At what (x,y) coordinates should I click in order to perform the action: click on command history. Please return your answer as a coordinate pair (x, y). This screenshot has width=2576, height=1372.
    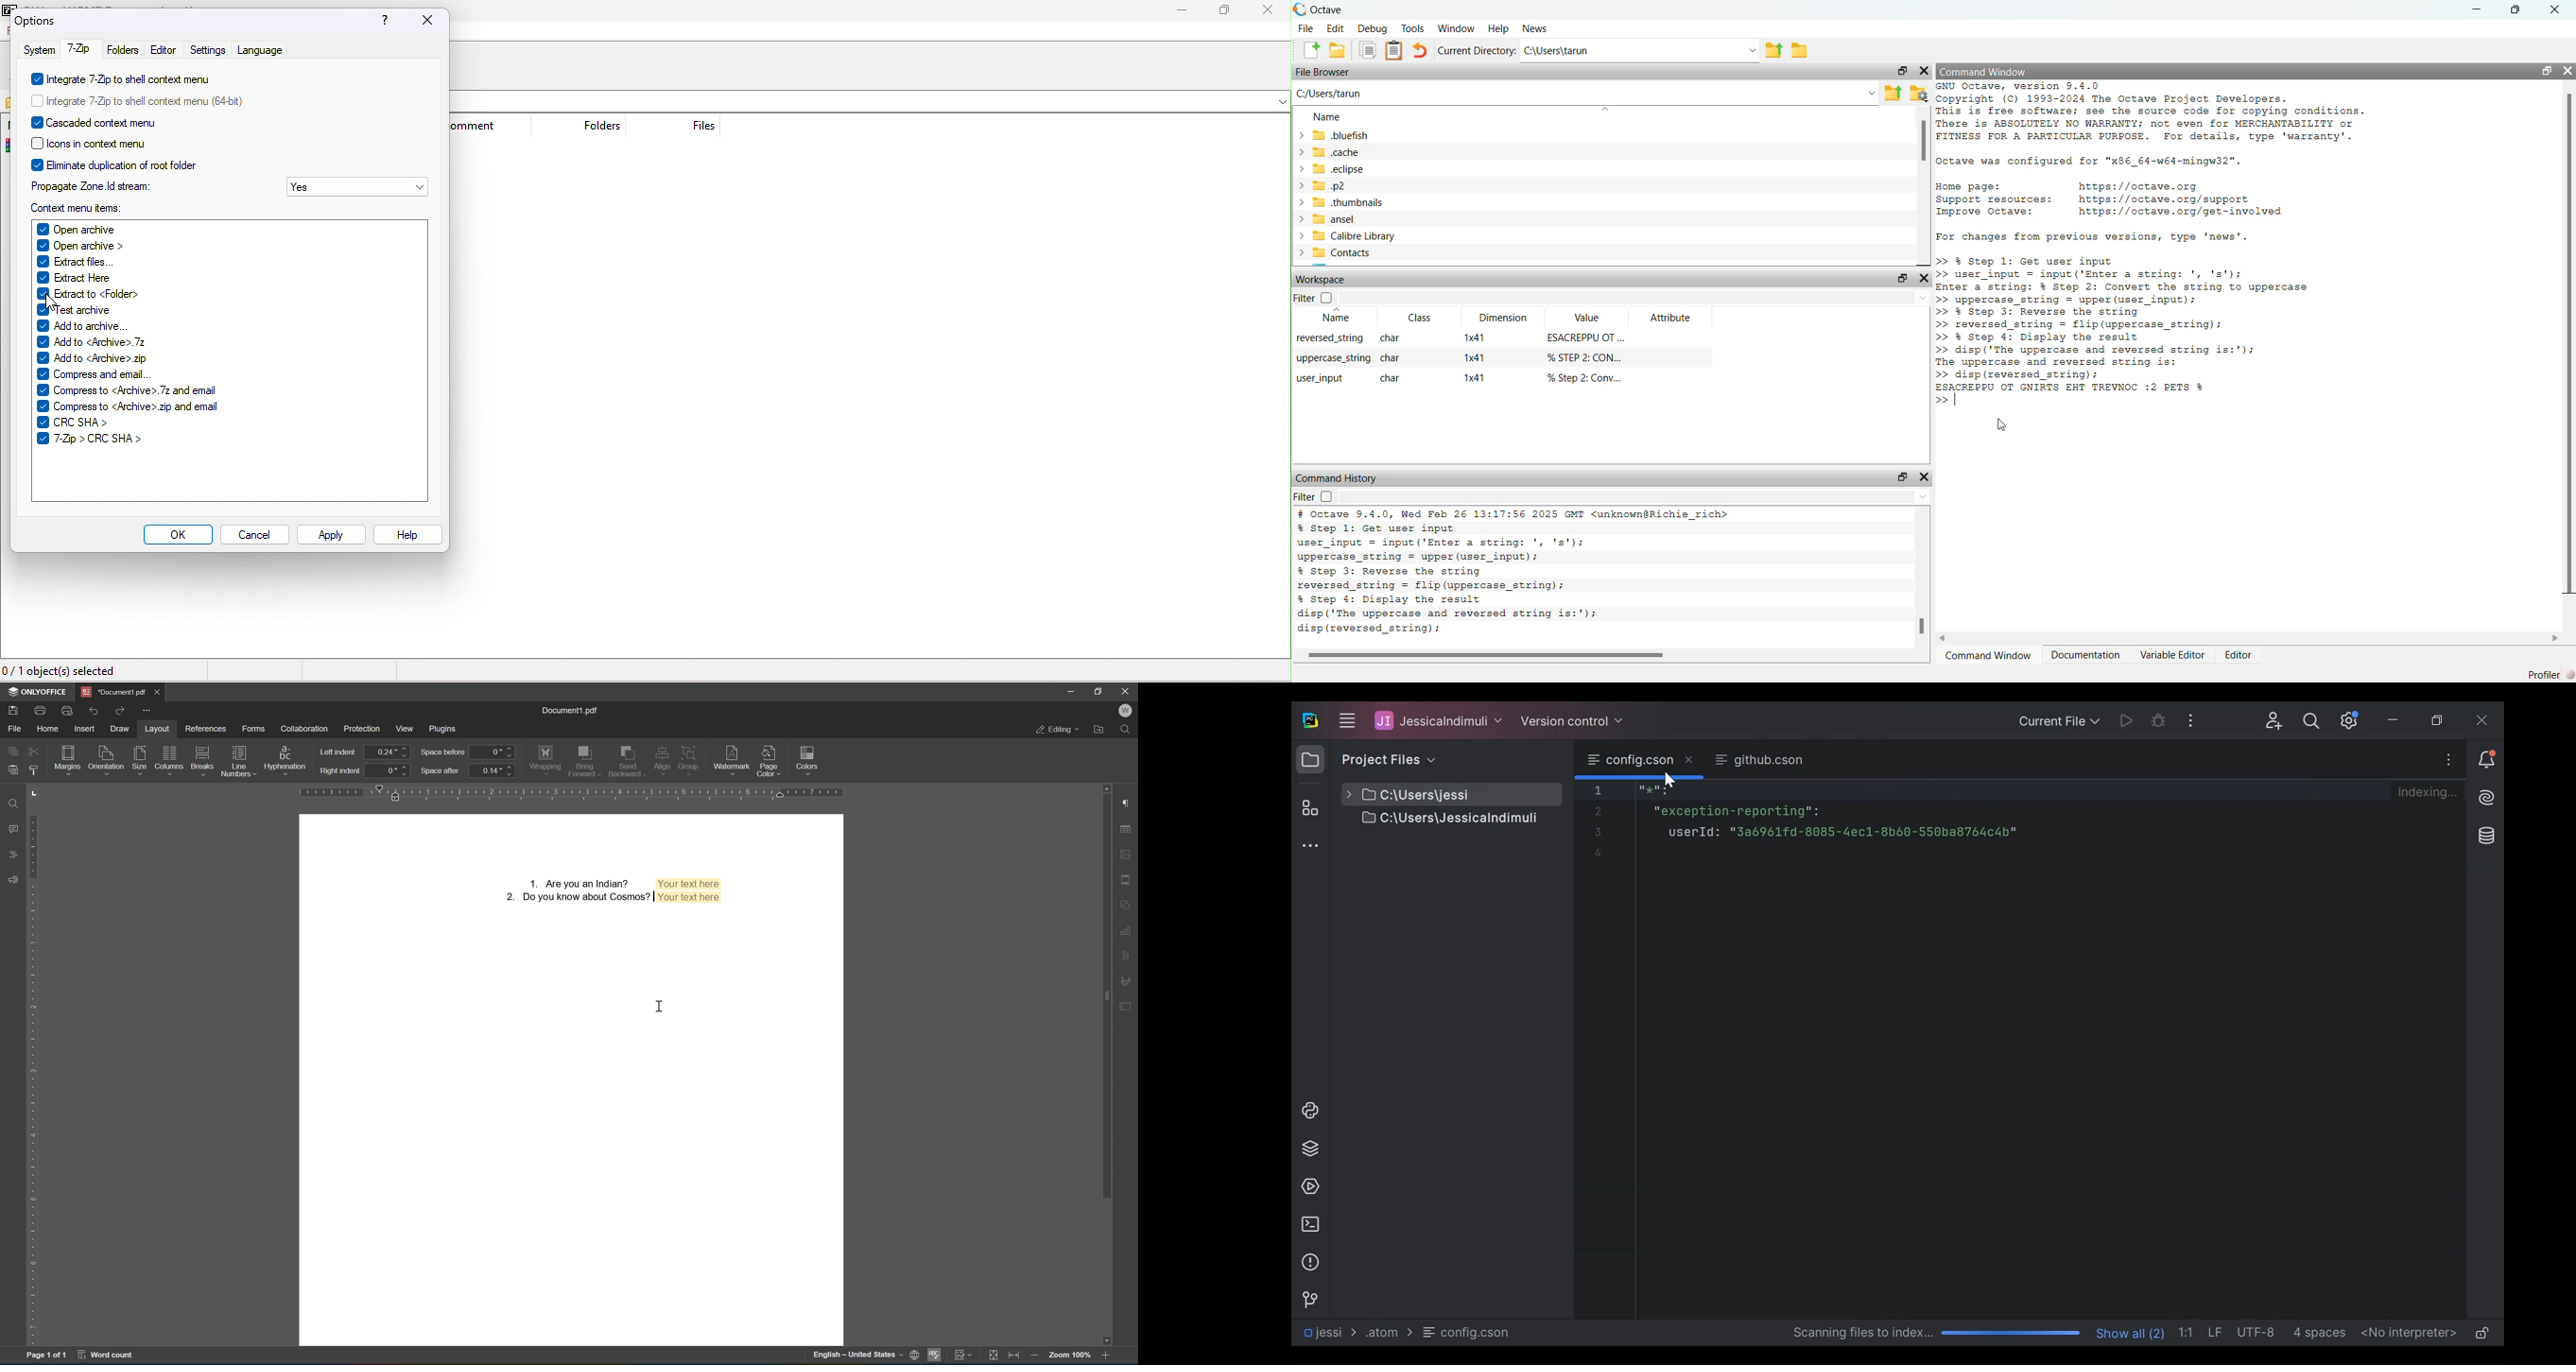
    Looking at the image, I should click on (1337, 477).